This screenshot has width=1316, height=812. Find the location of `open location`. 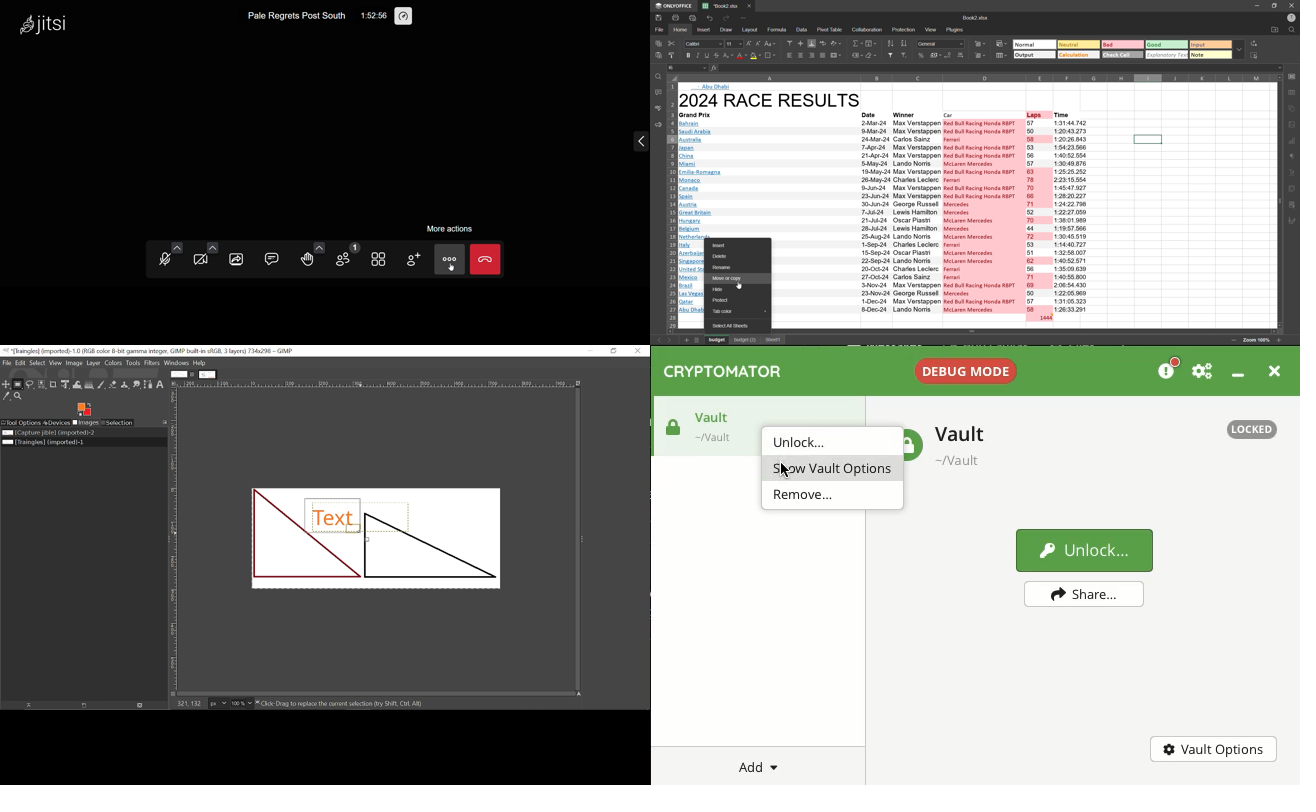

open location is located at coordinates (1275, 30).